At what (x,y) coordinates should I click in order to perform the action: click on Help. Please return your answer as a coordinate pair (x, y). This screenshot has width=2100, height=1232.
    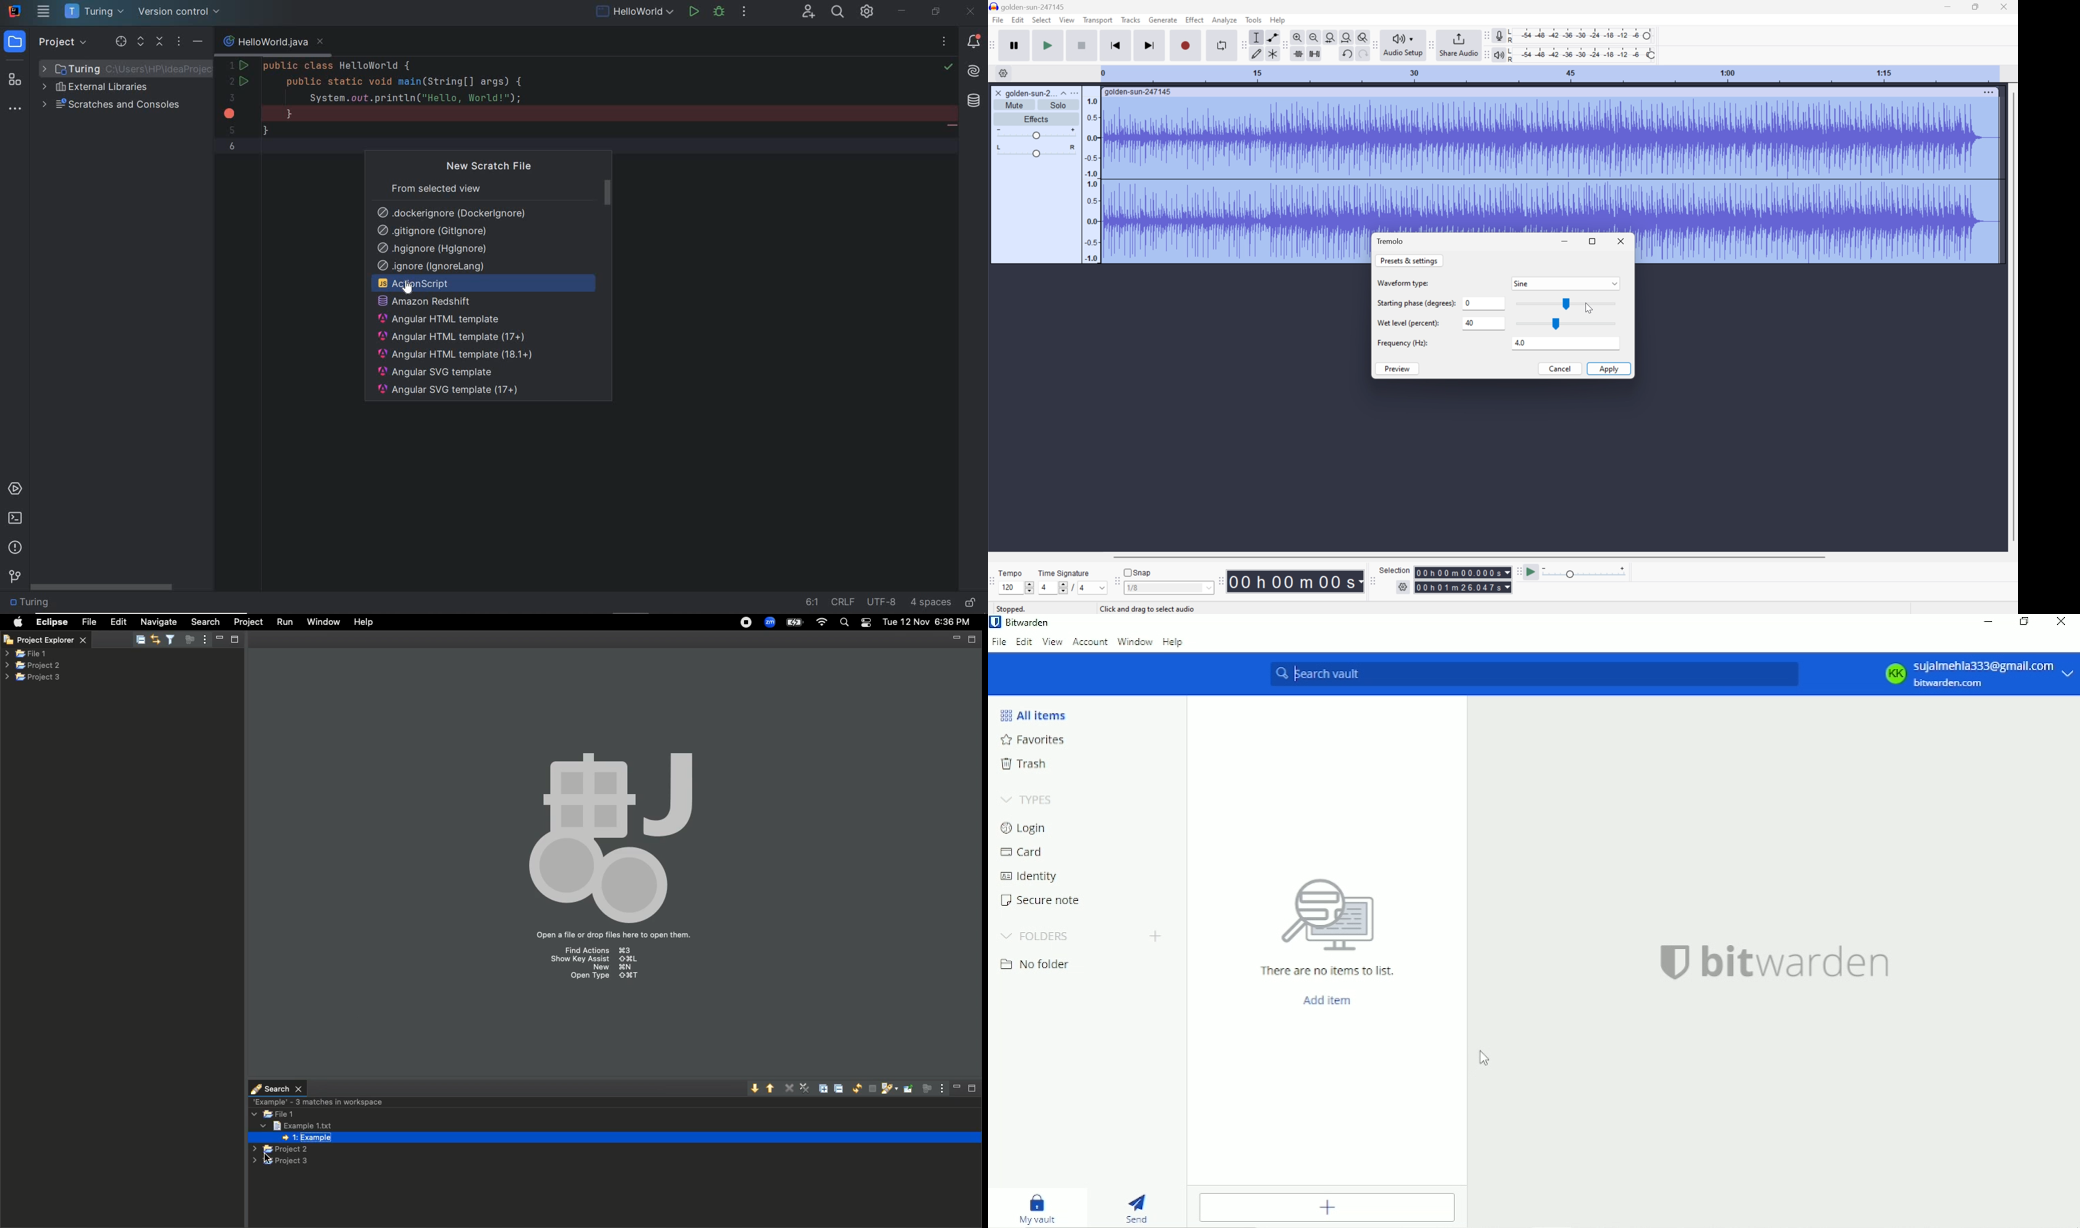
    Looking at the image, I should click on (1278, 19).